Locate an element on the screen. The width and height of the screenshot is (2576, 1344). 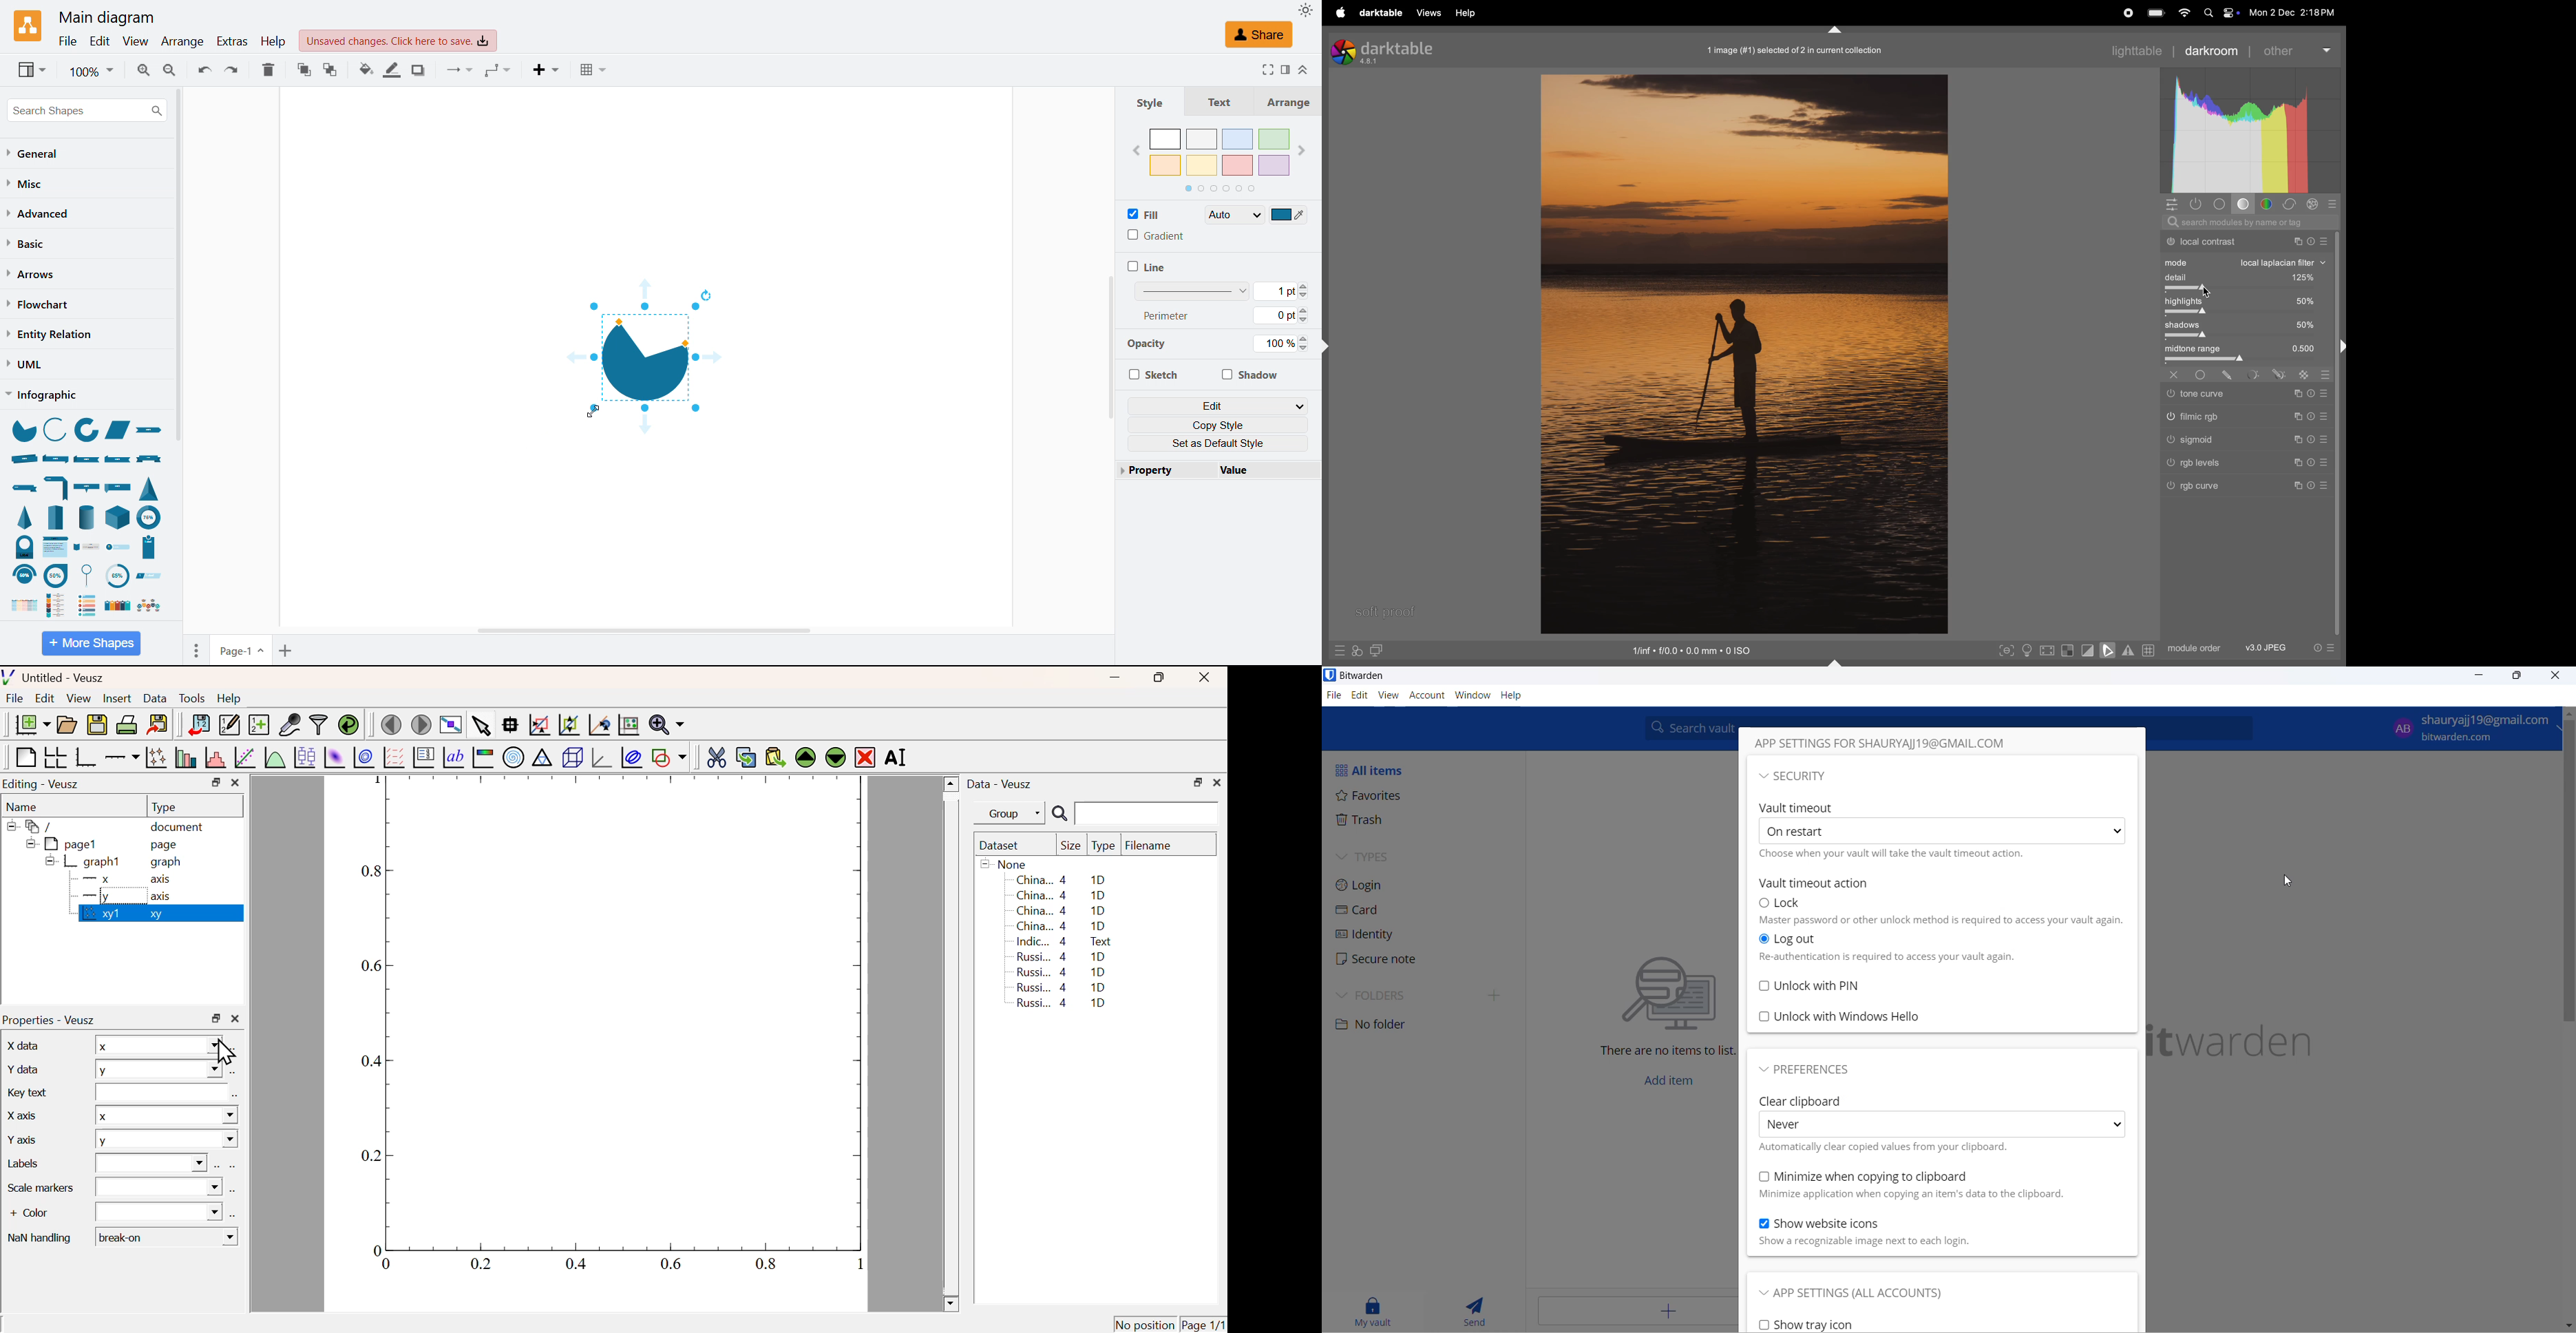
numbered entry vertical is located at coordinates (149, 547).